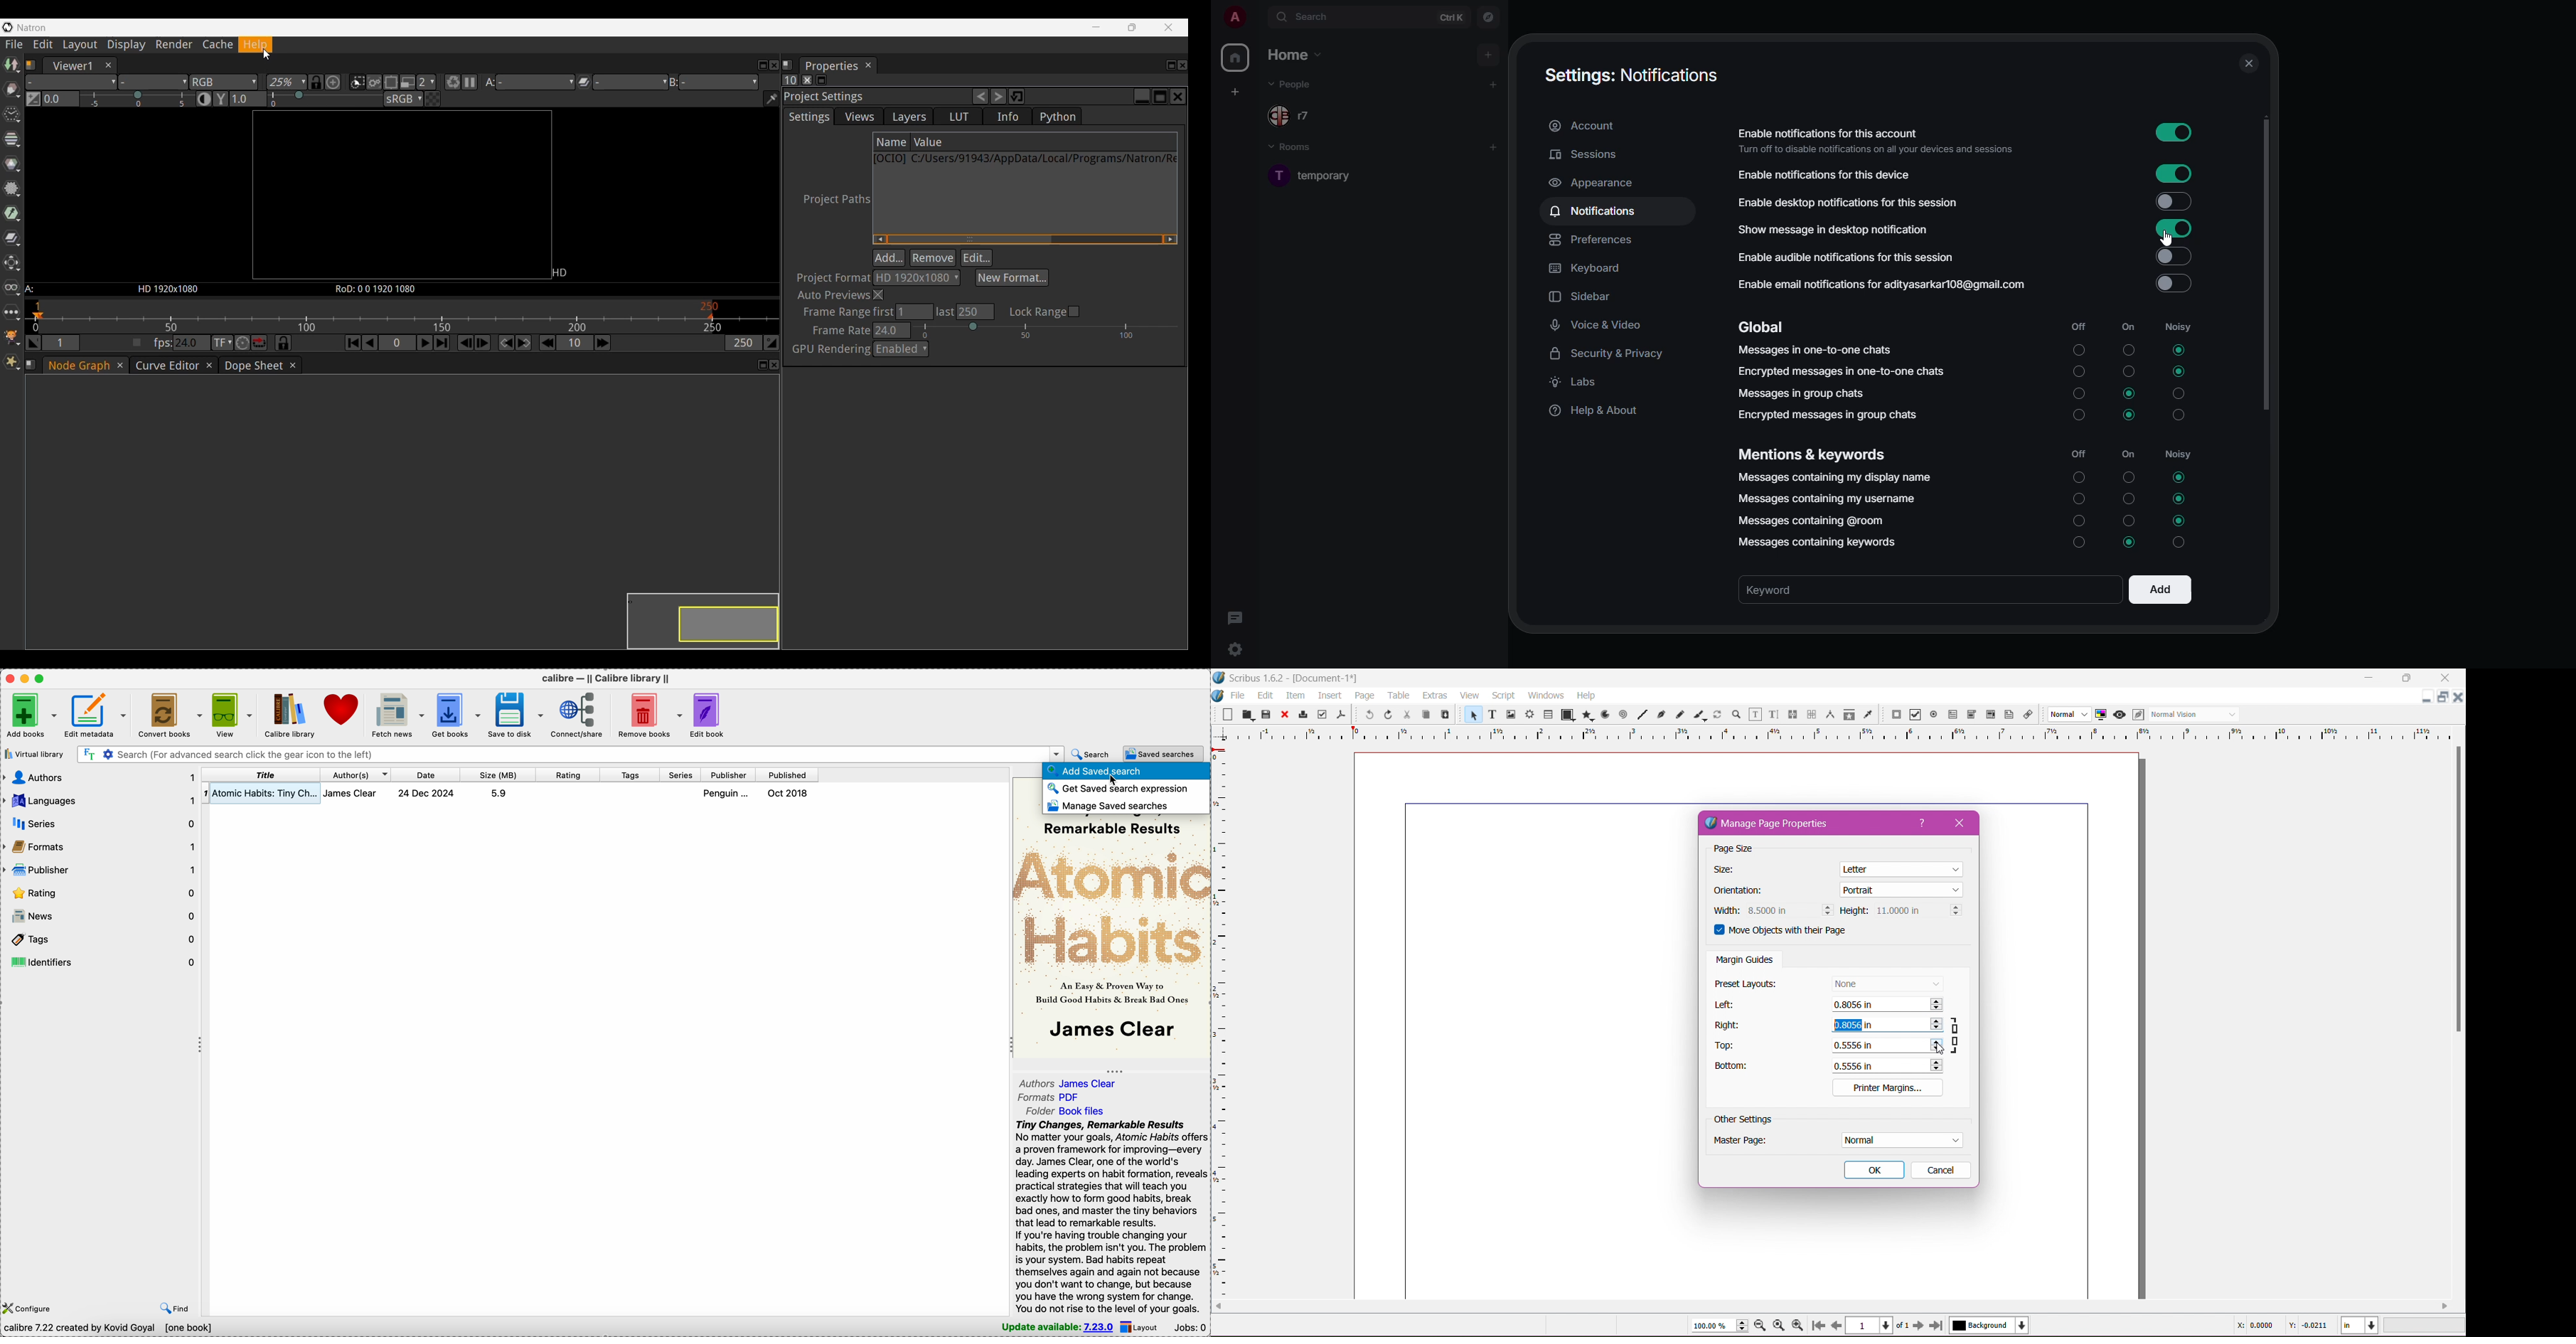 Image resolution: width=2576 pixels, height=1344 pixels. What do you see at coordinates (1855, 678) in the screenshot?
I see `Title Bar color change on click` at bounding box center [1855, 678].